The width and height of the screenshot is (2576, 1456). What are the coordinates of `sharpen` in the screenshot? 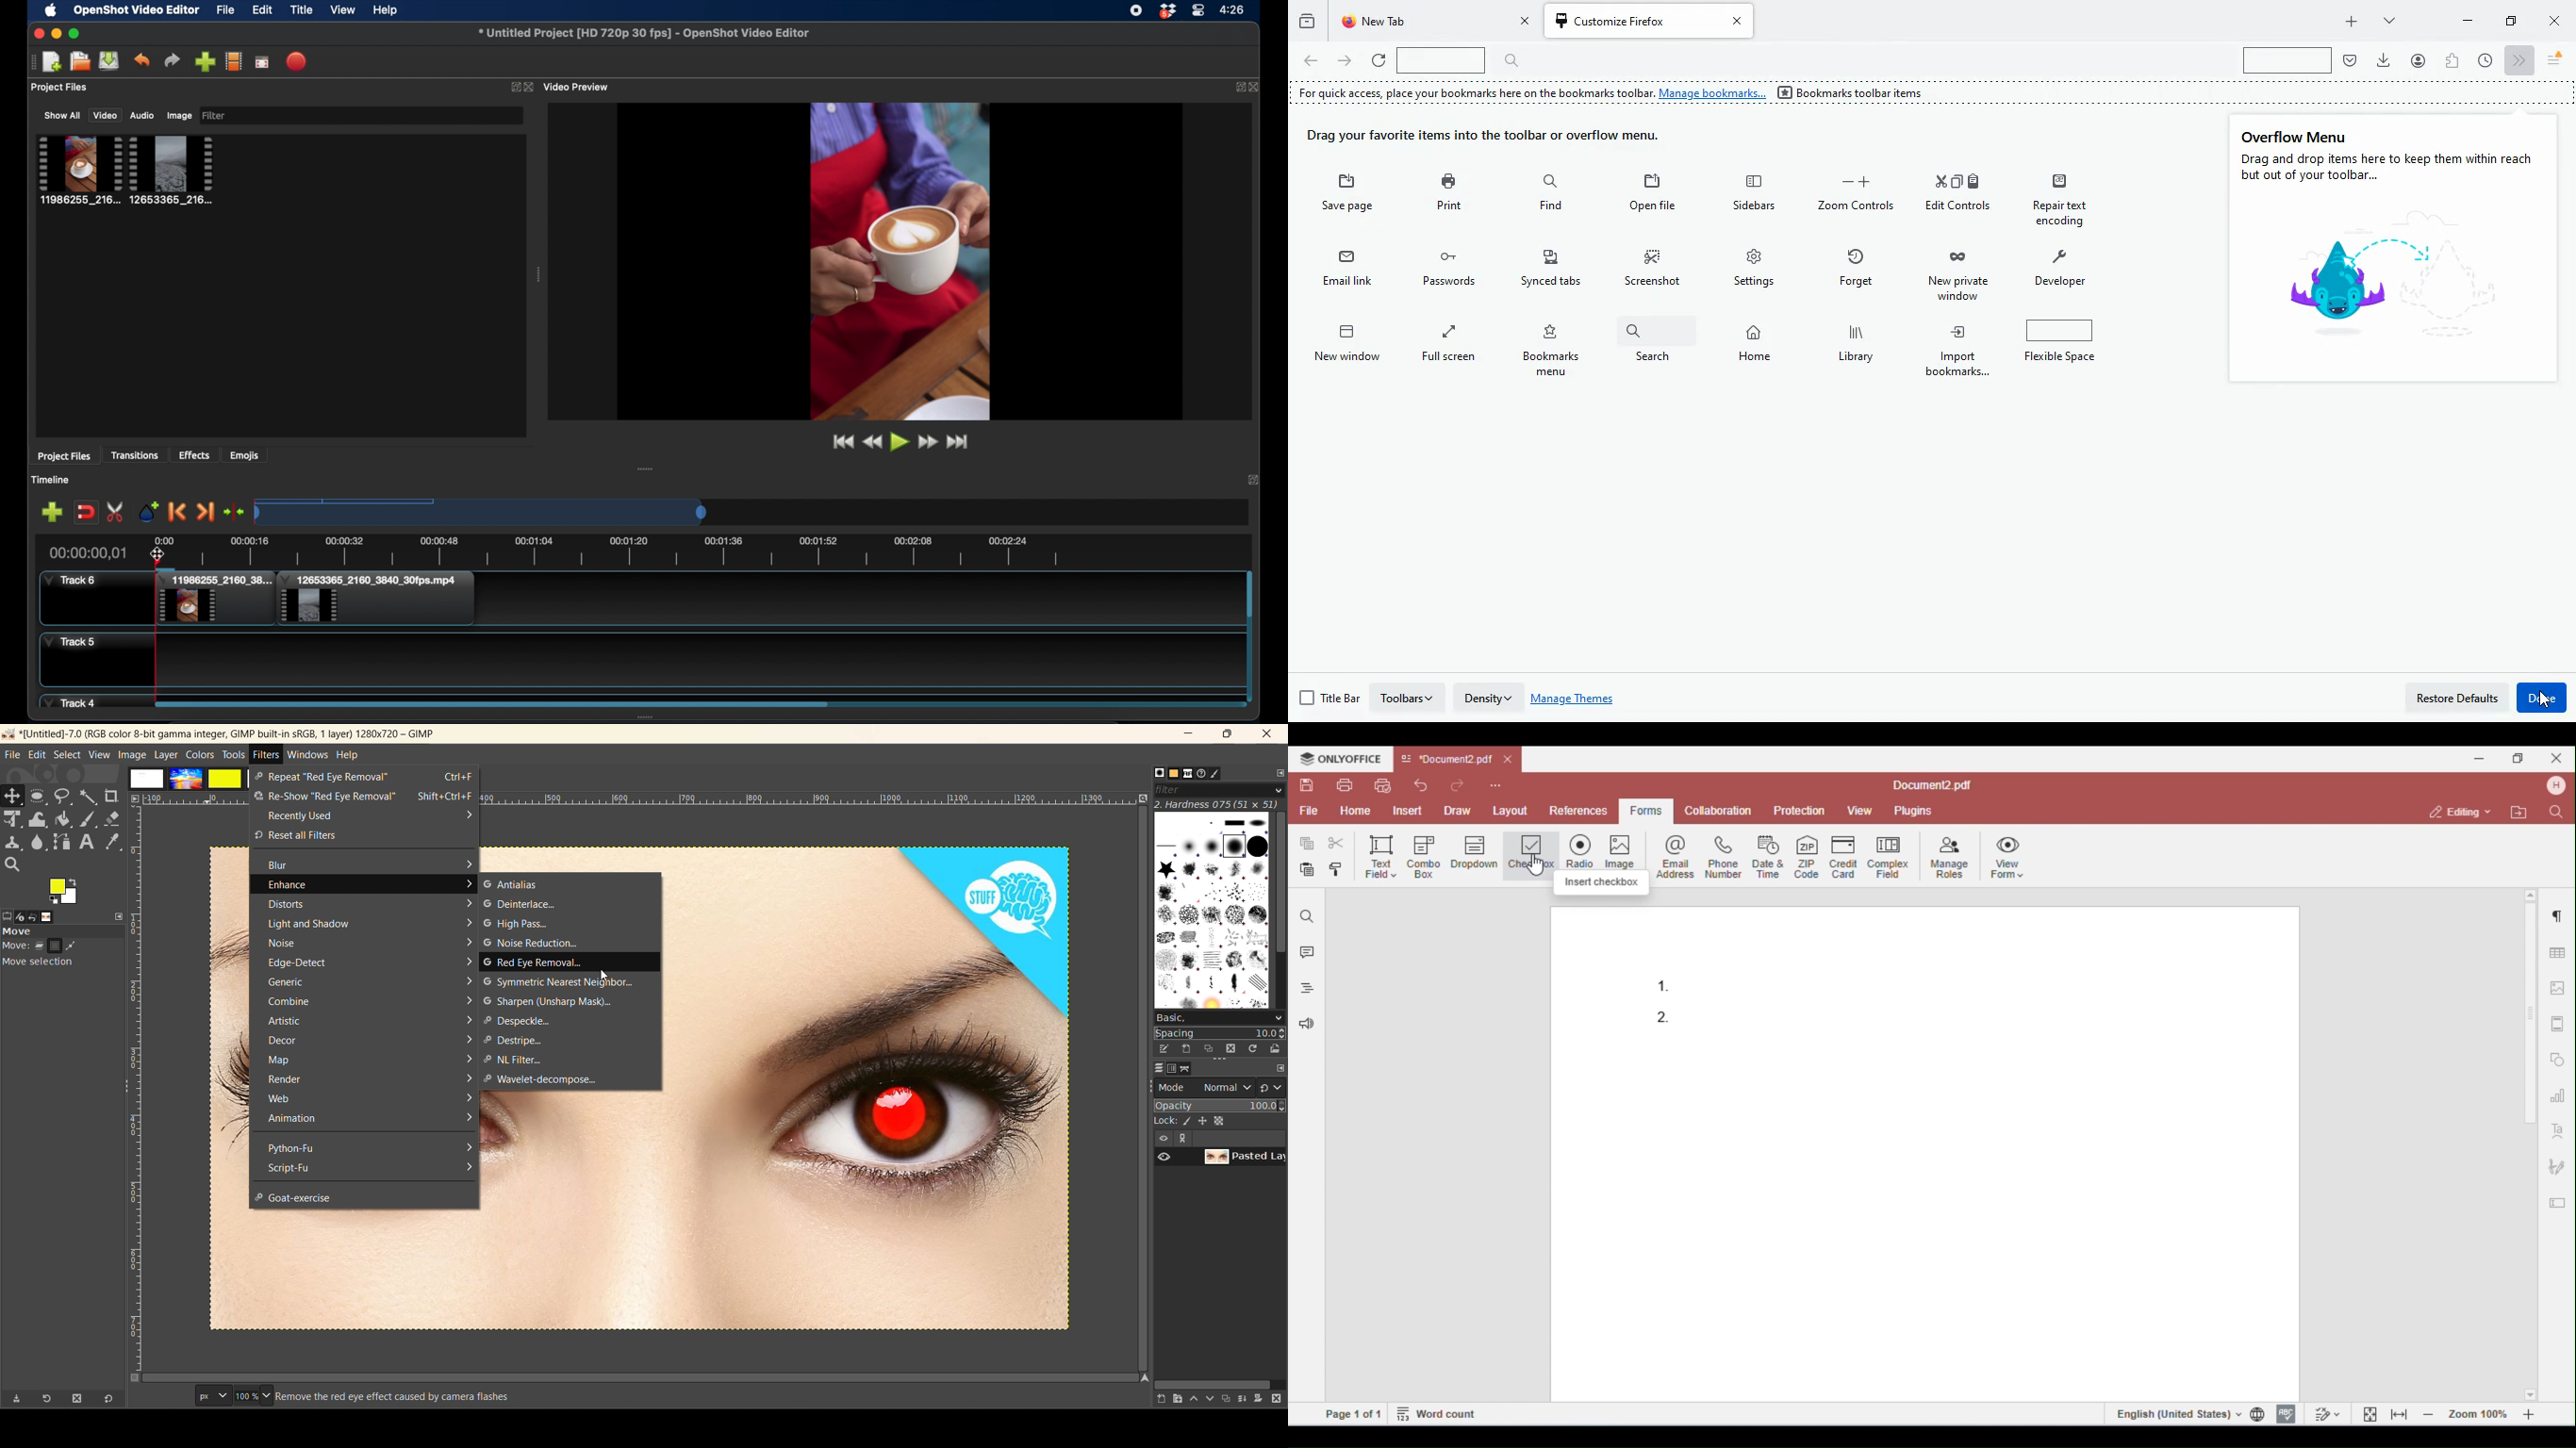 It's located at (550, 1001).